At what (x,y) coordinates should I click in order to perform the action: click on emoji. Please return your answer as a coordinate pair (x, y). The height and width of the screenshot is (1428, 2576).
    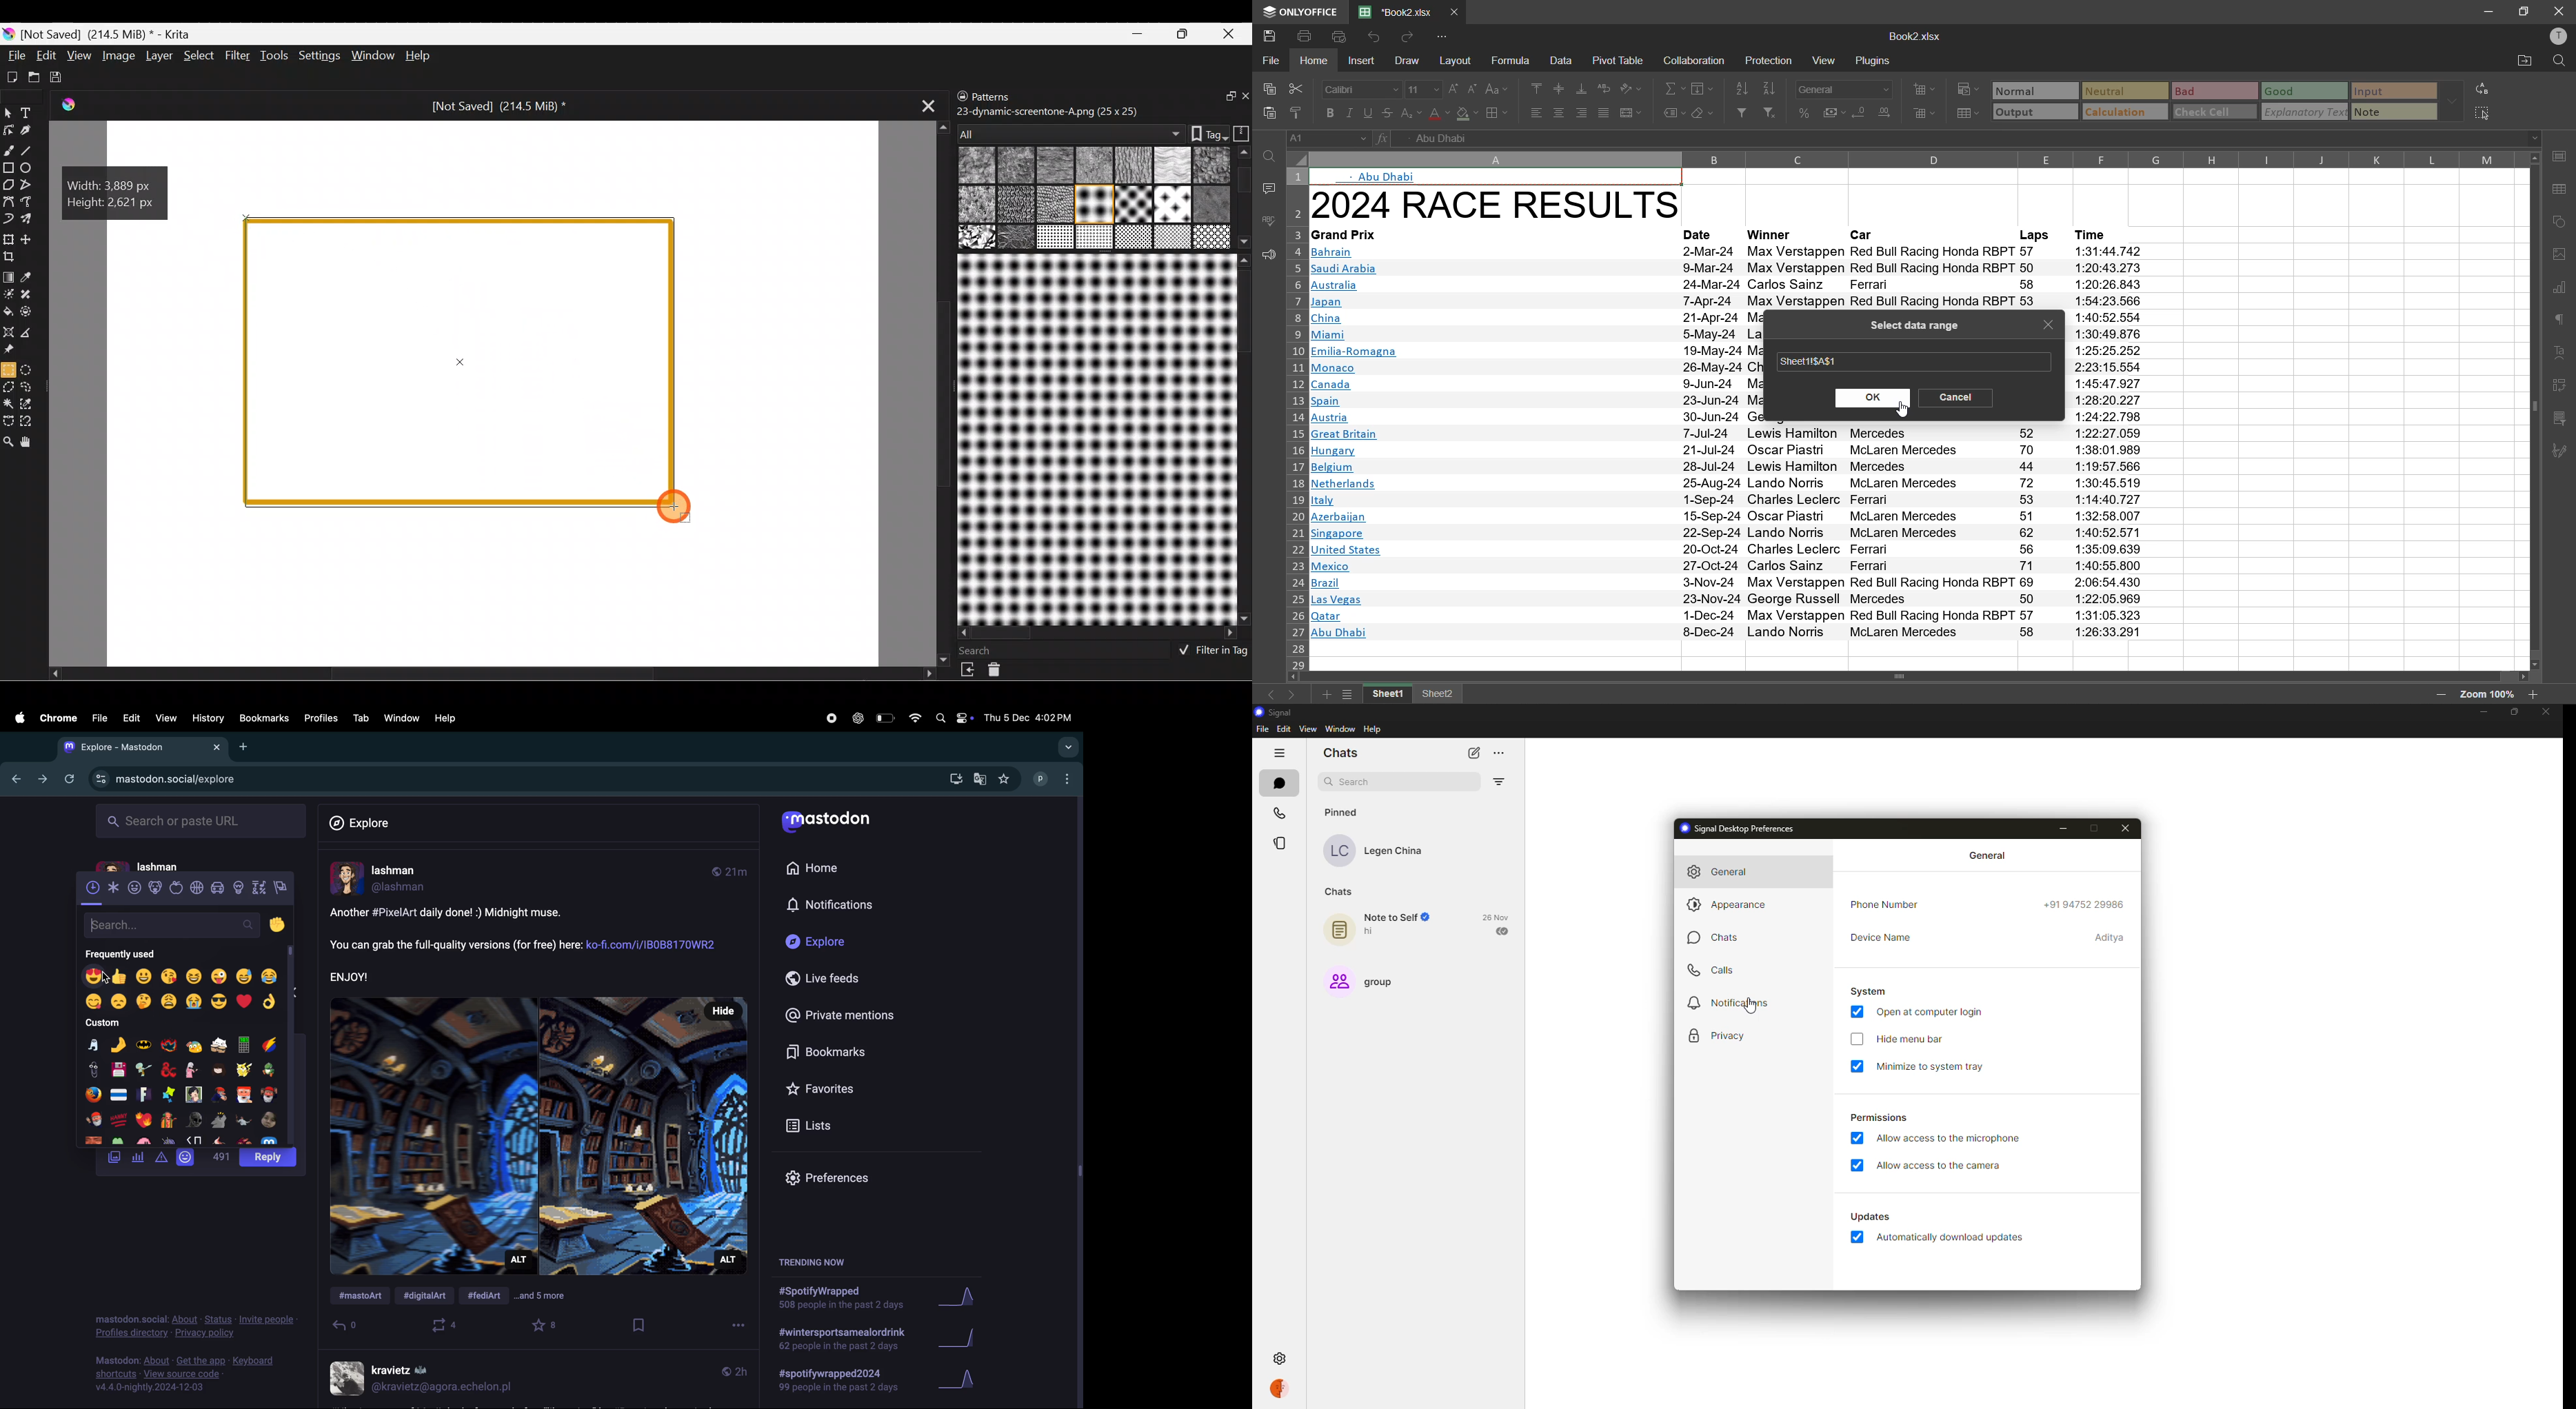
    Looking at the image, I should click on (181, 987).